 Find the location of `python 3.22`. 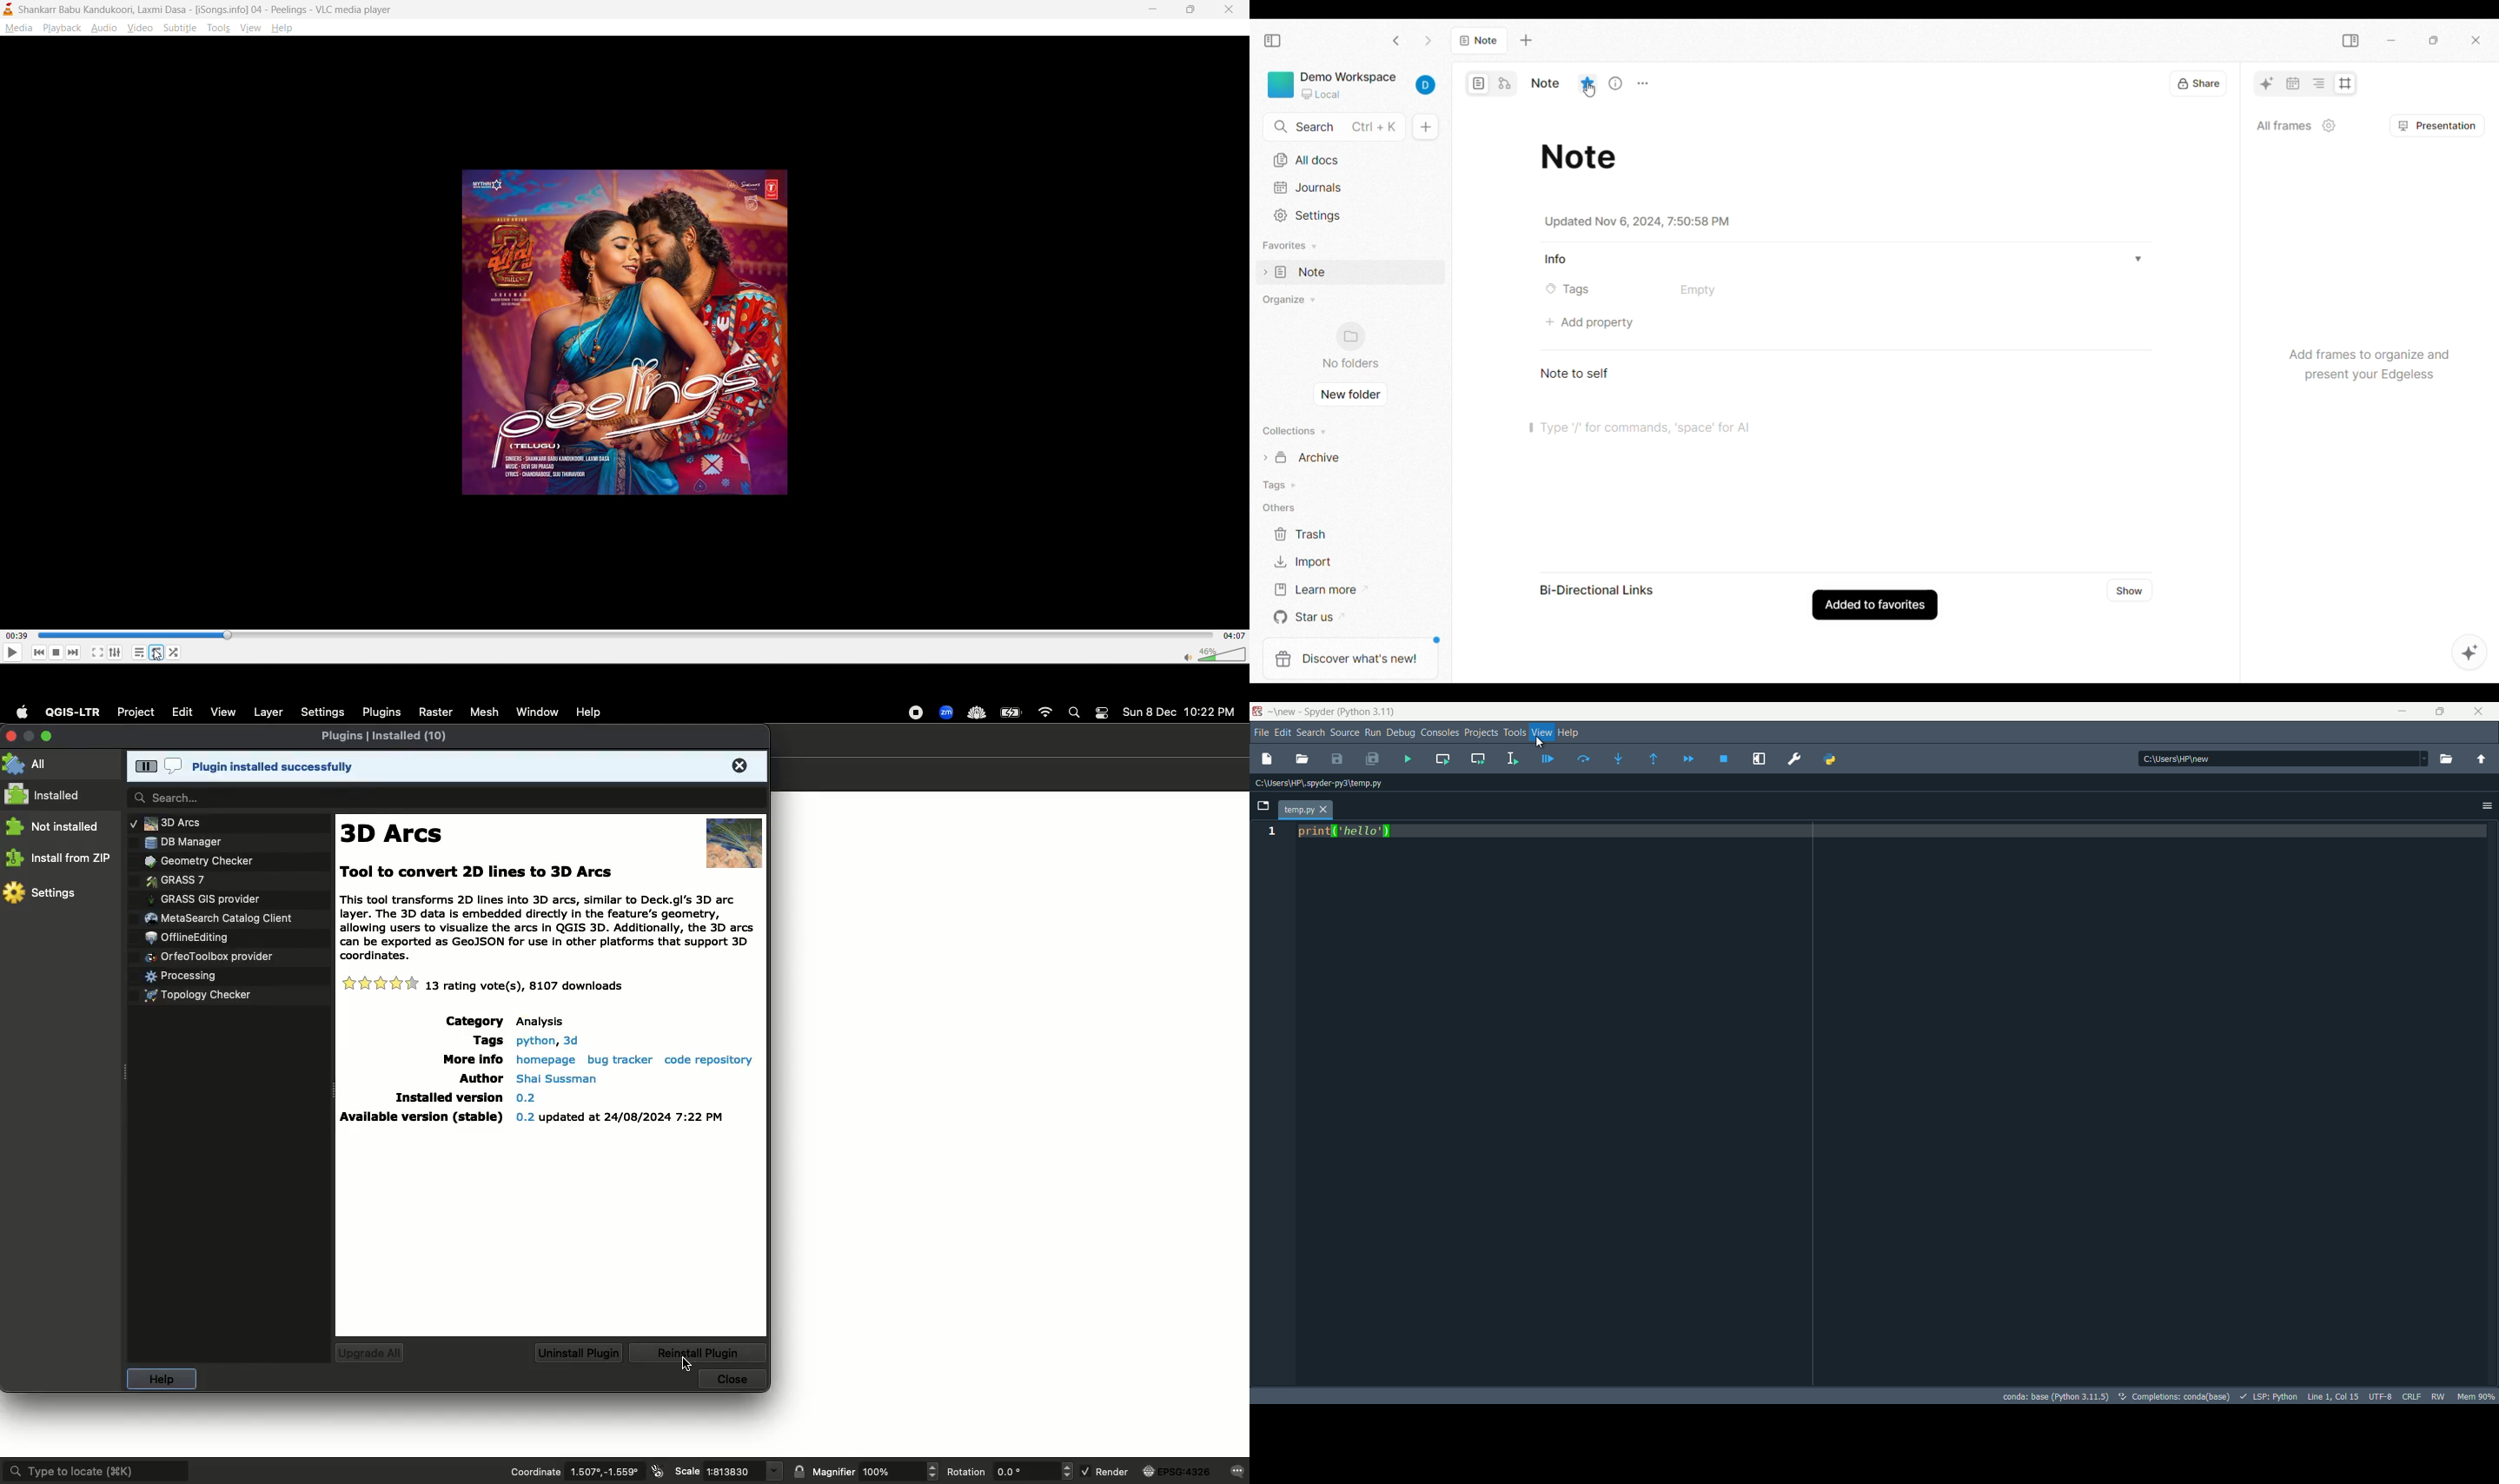

python 3.22 is located at coordinates (1371, 712).